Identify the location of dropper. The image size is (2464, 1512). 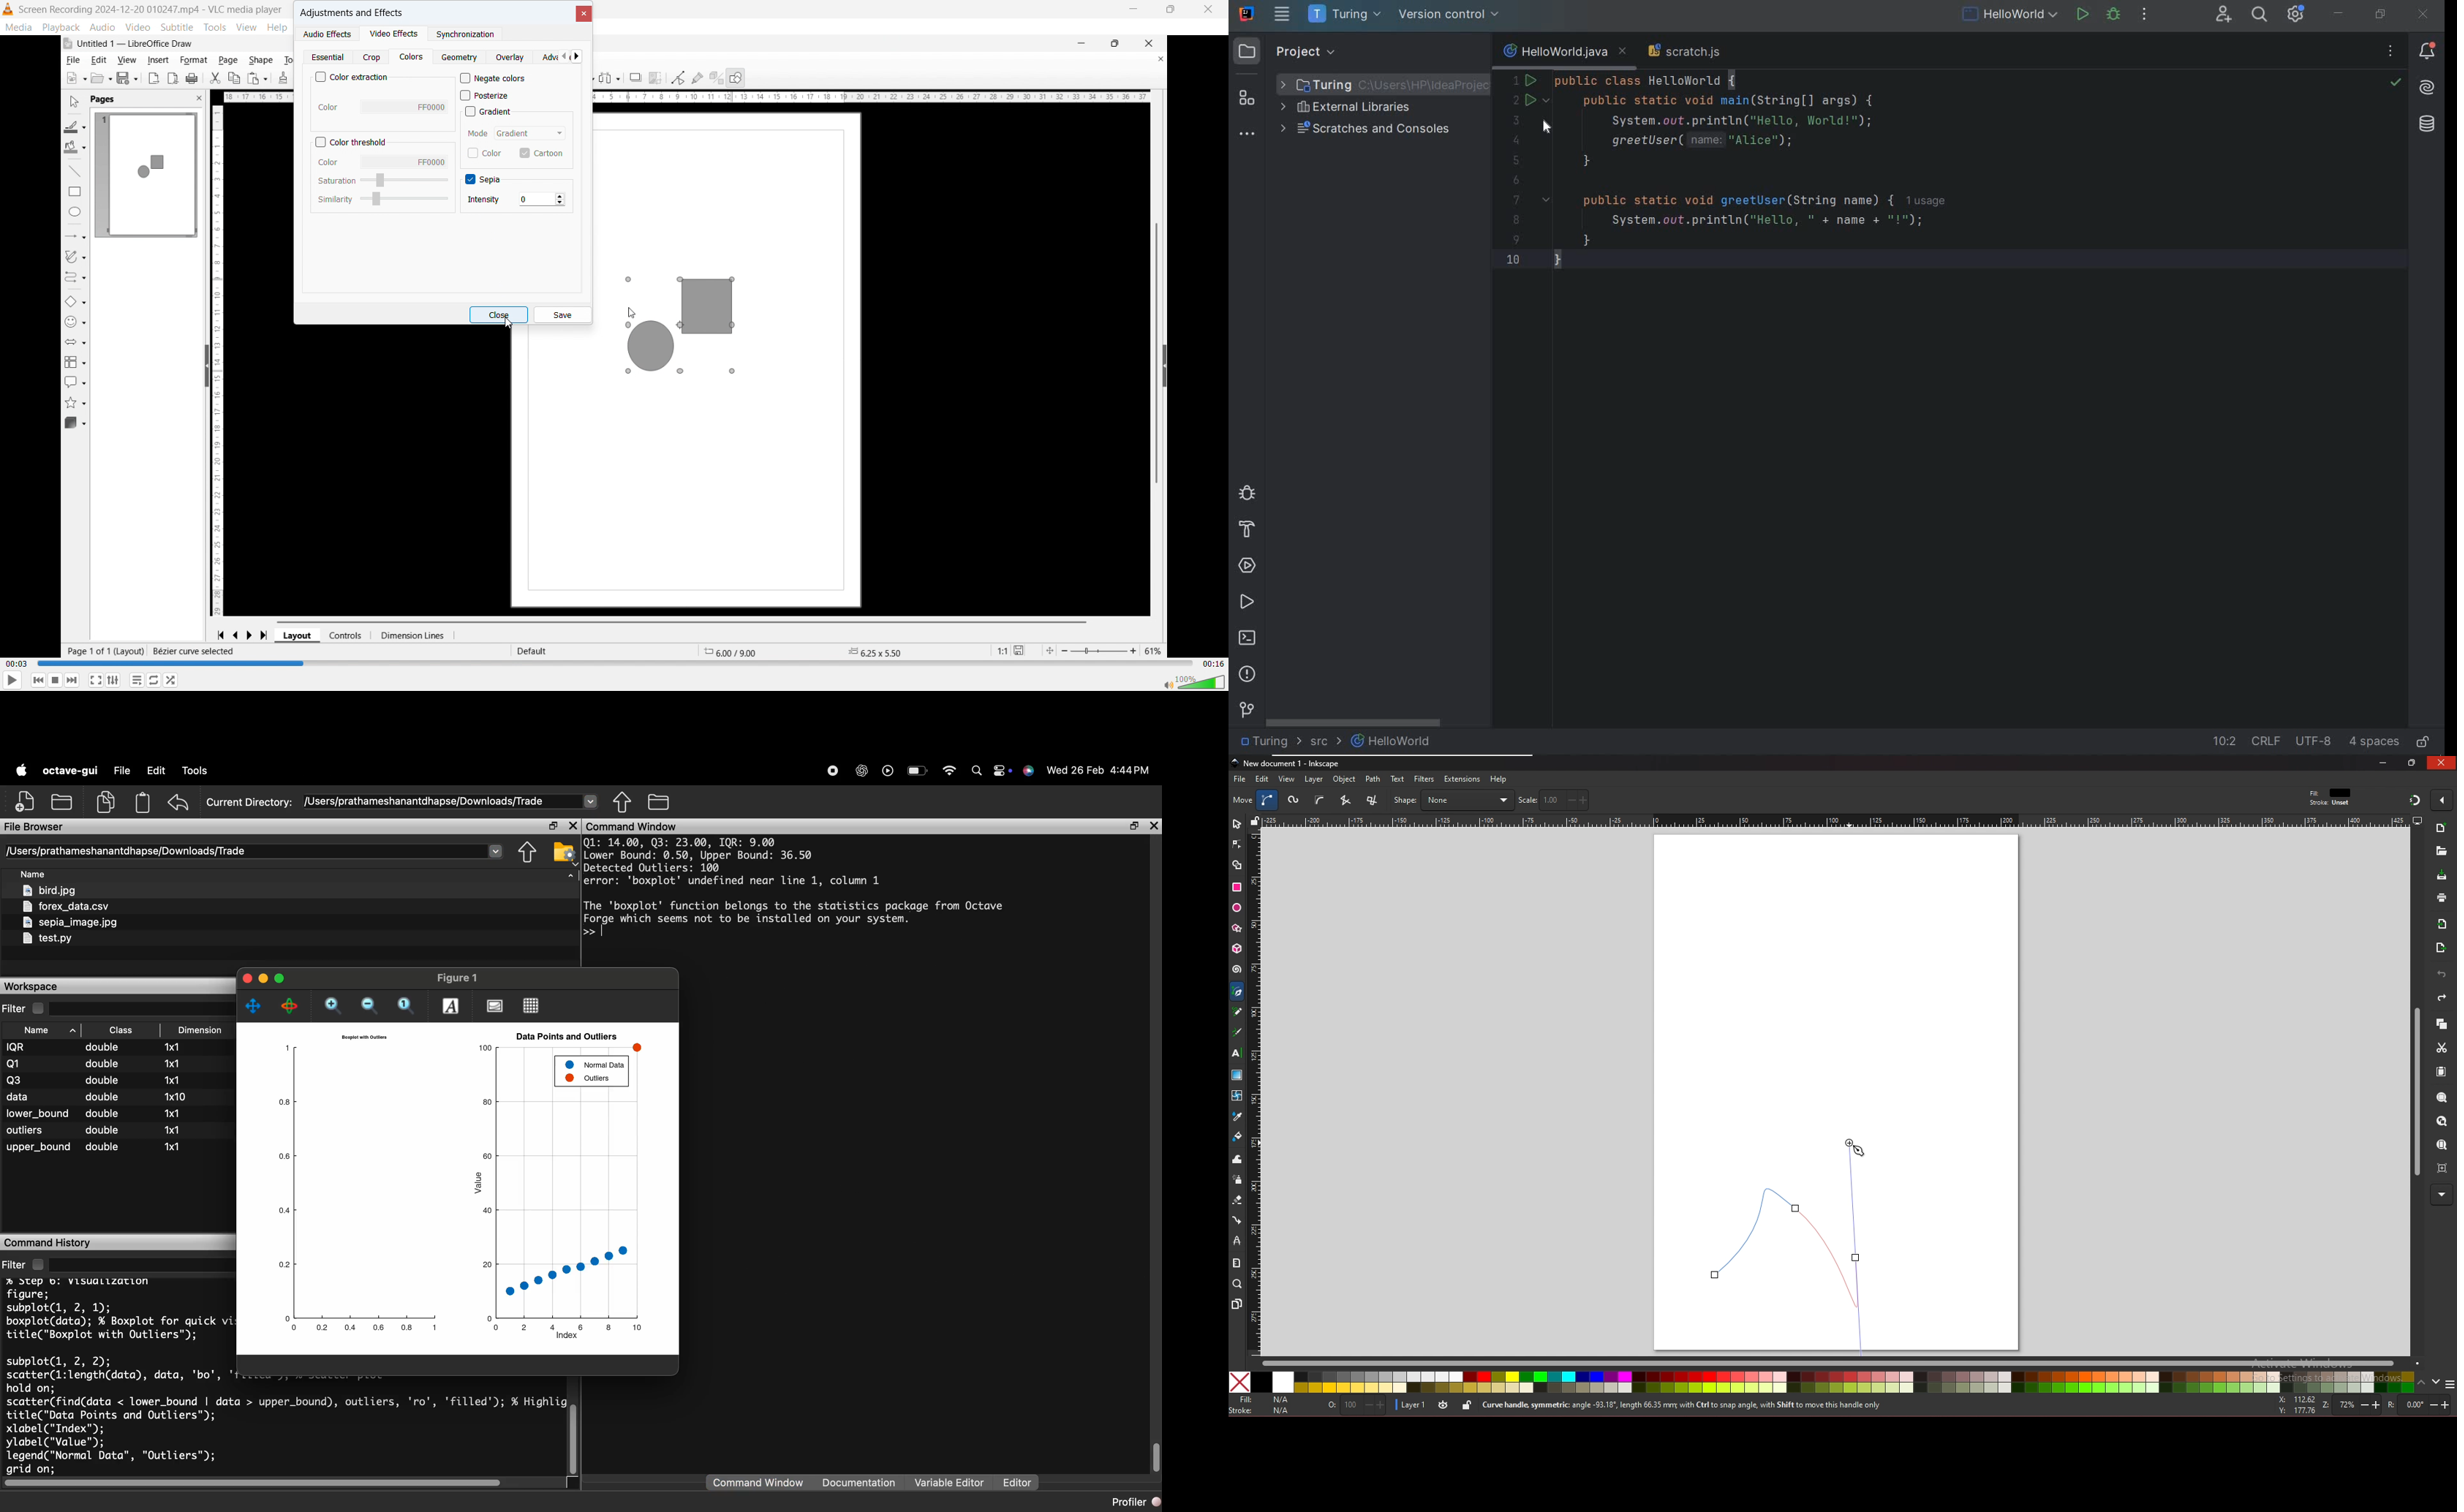
(1237, 1117).